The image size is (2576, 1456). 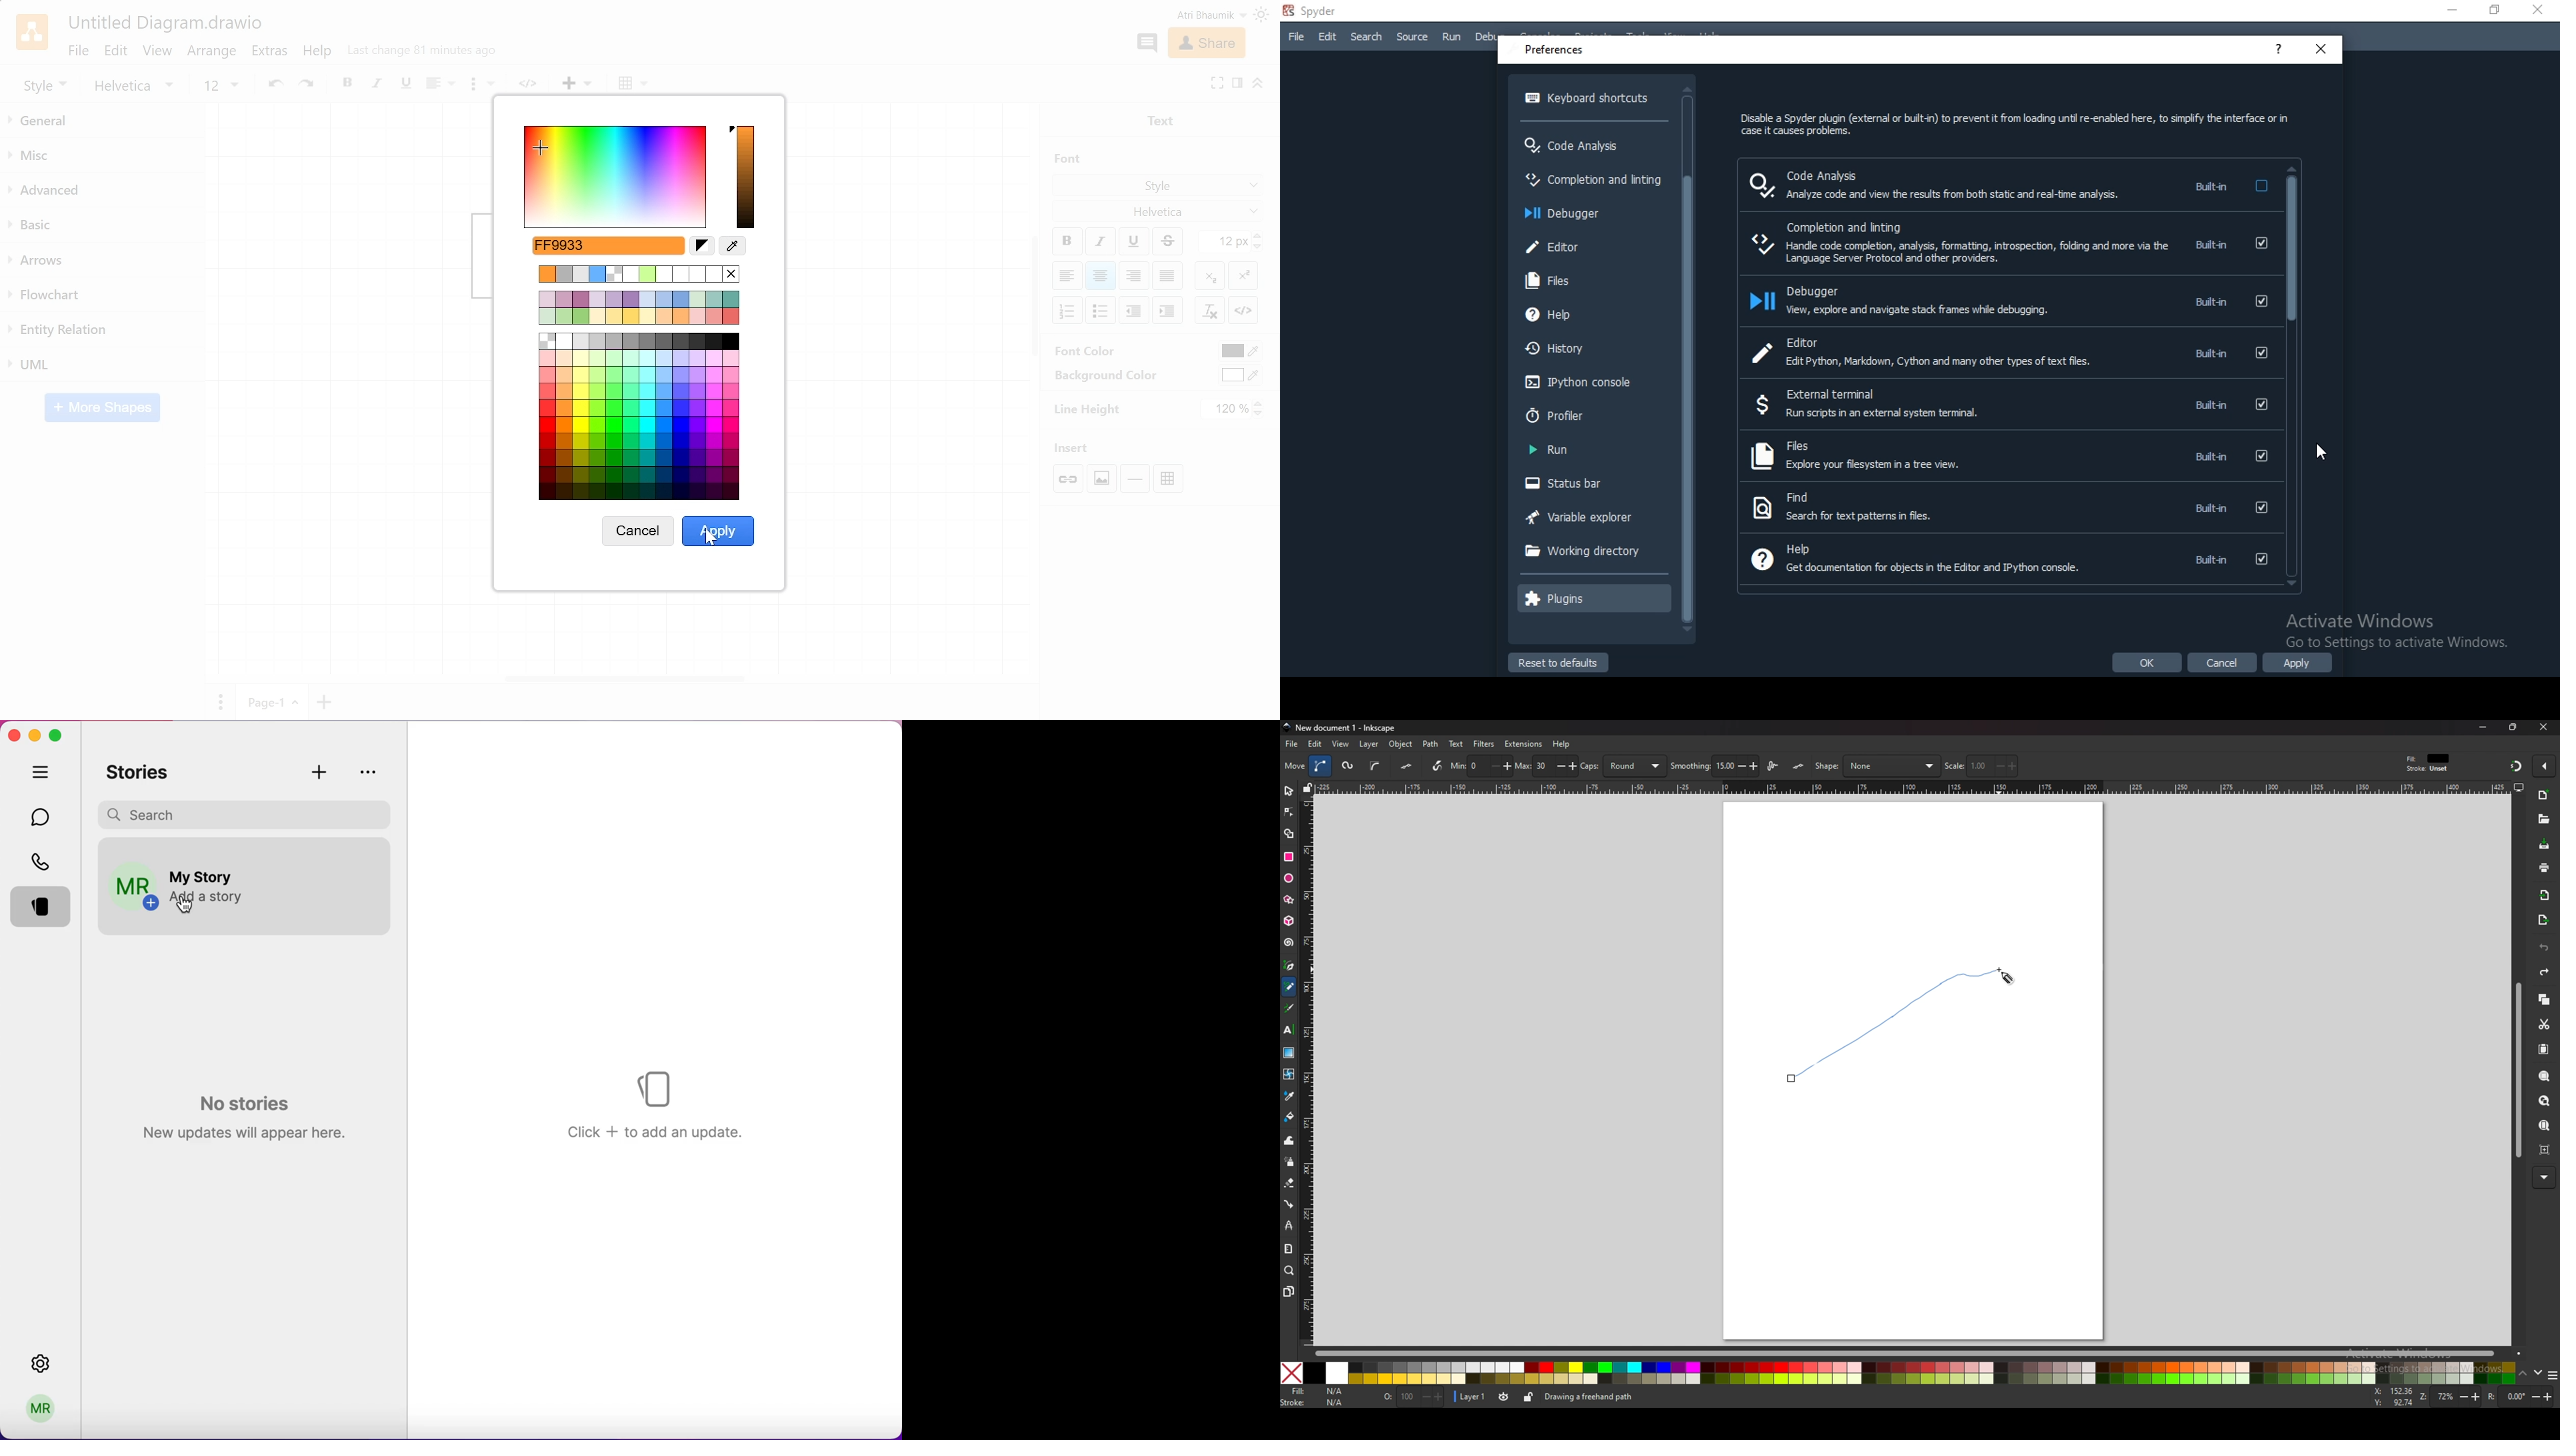 I want to click on bullets, so click(x=481, y=87).